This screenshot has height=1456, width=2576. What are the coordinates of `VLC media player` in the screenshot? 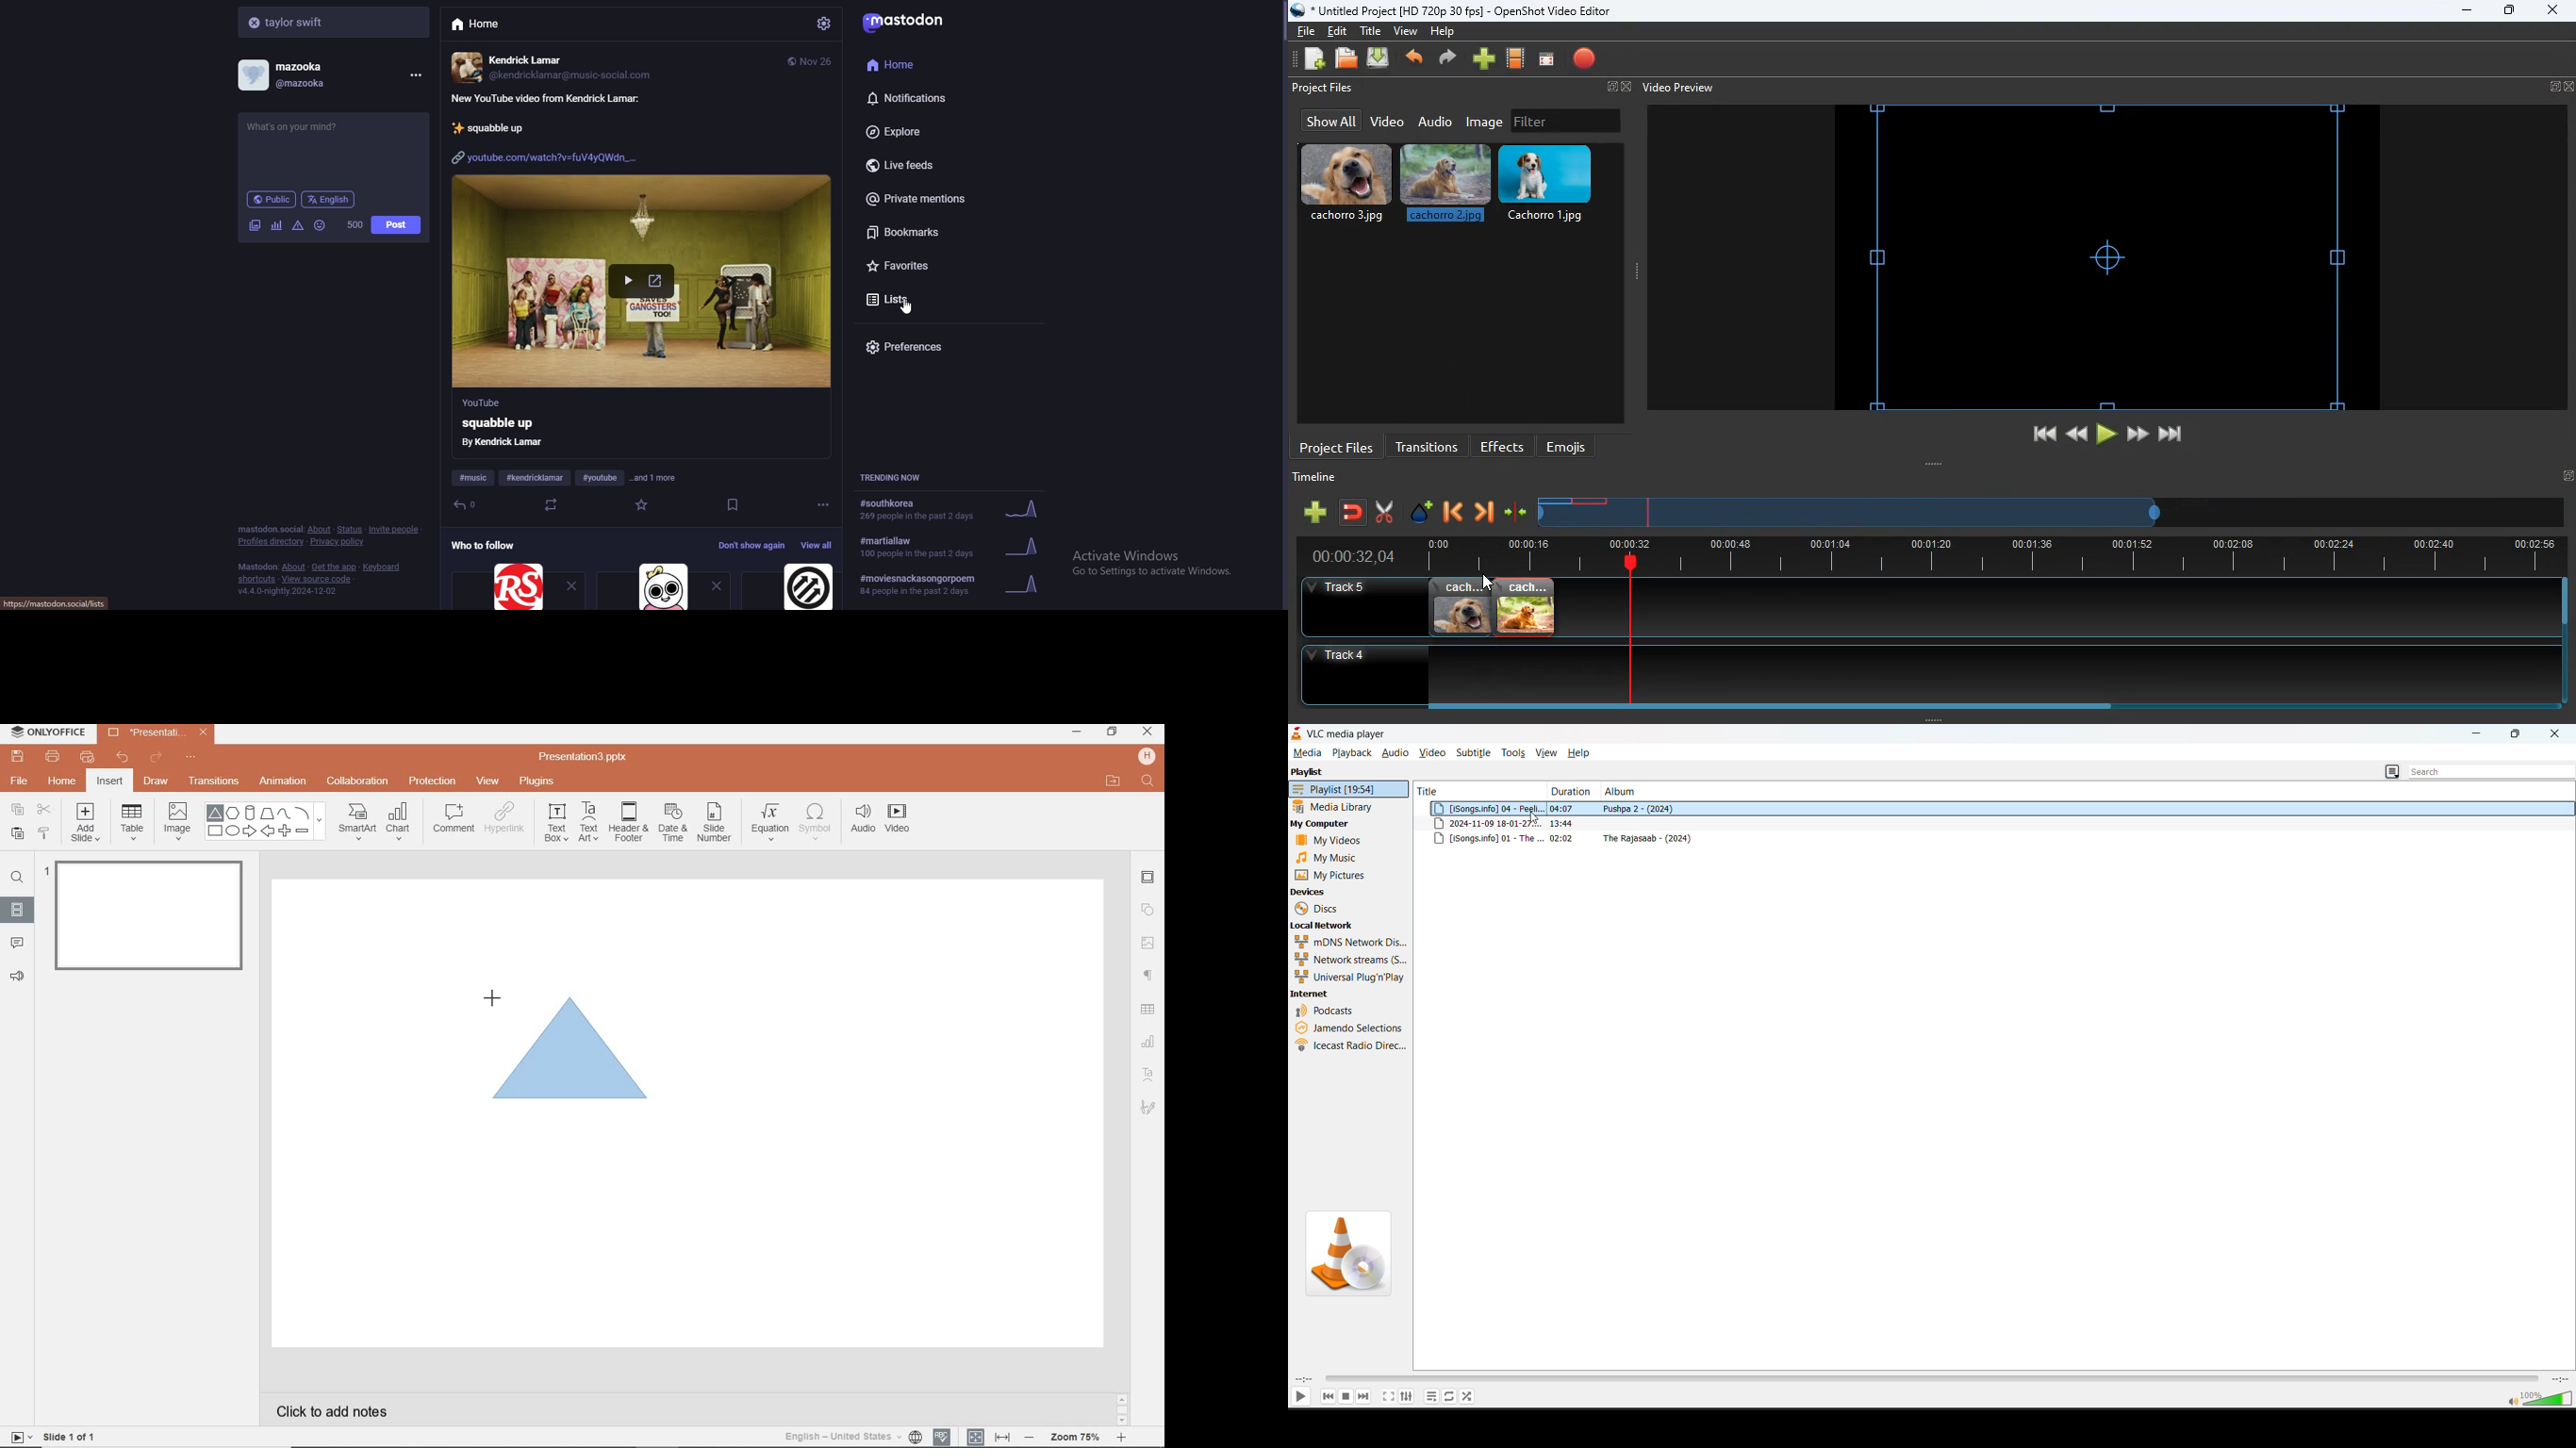 It's located at (1359, 736).